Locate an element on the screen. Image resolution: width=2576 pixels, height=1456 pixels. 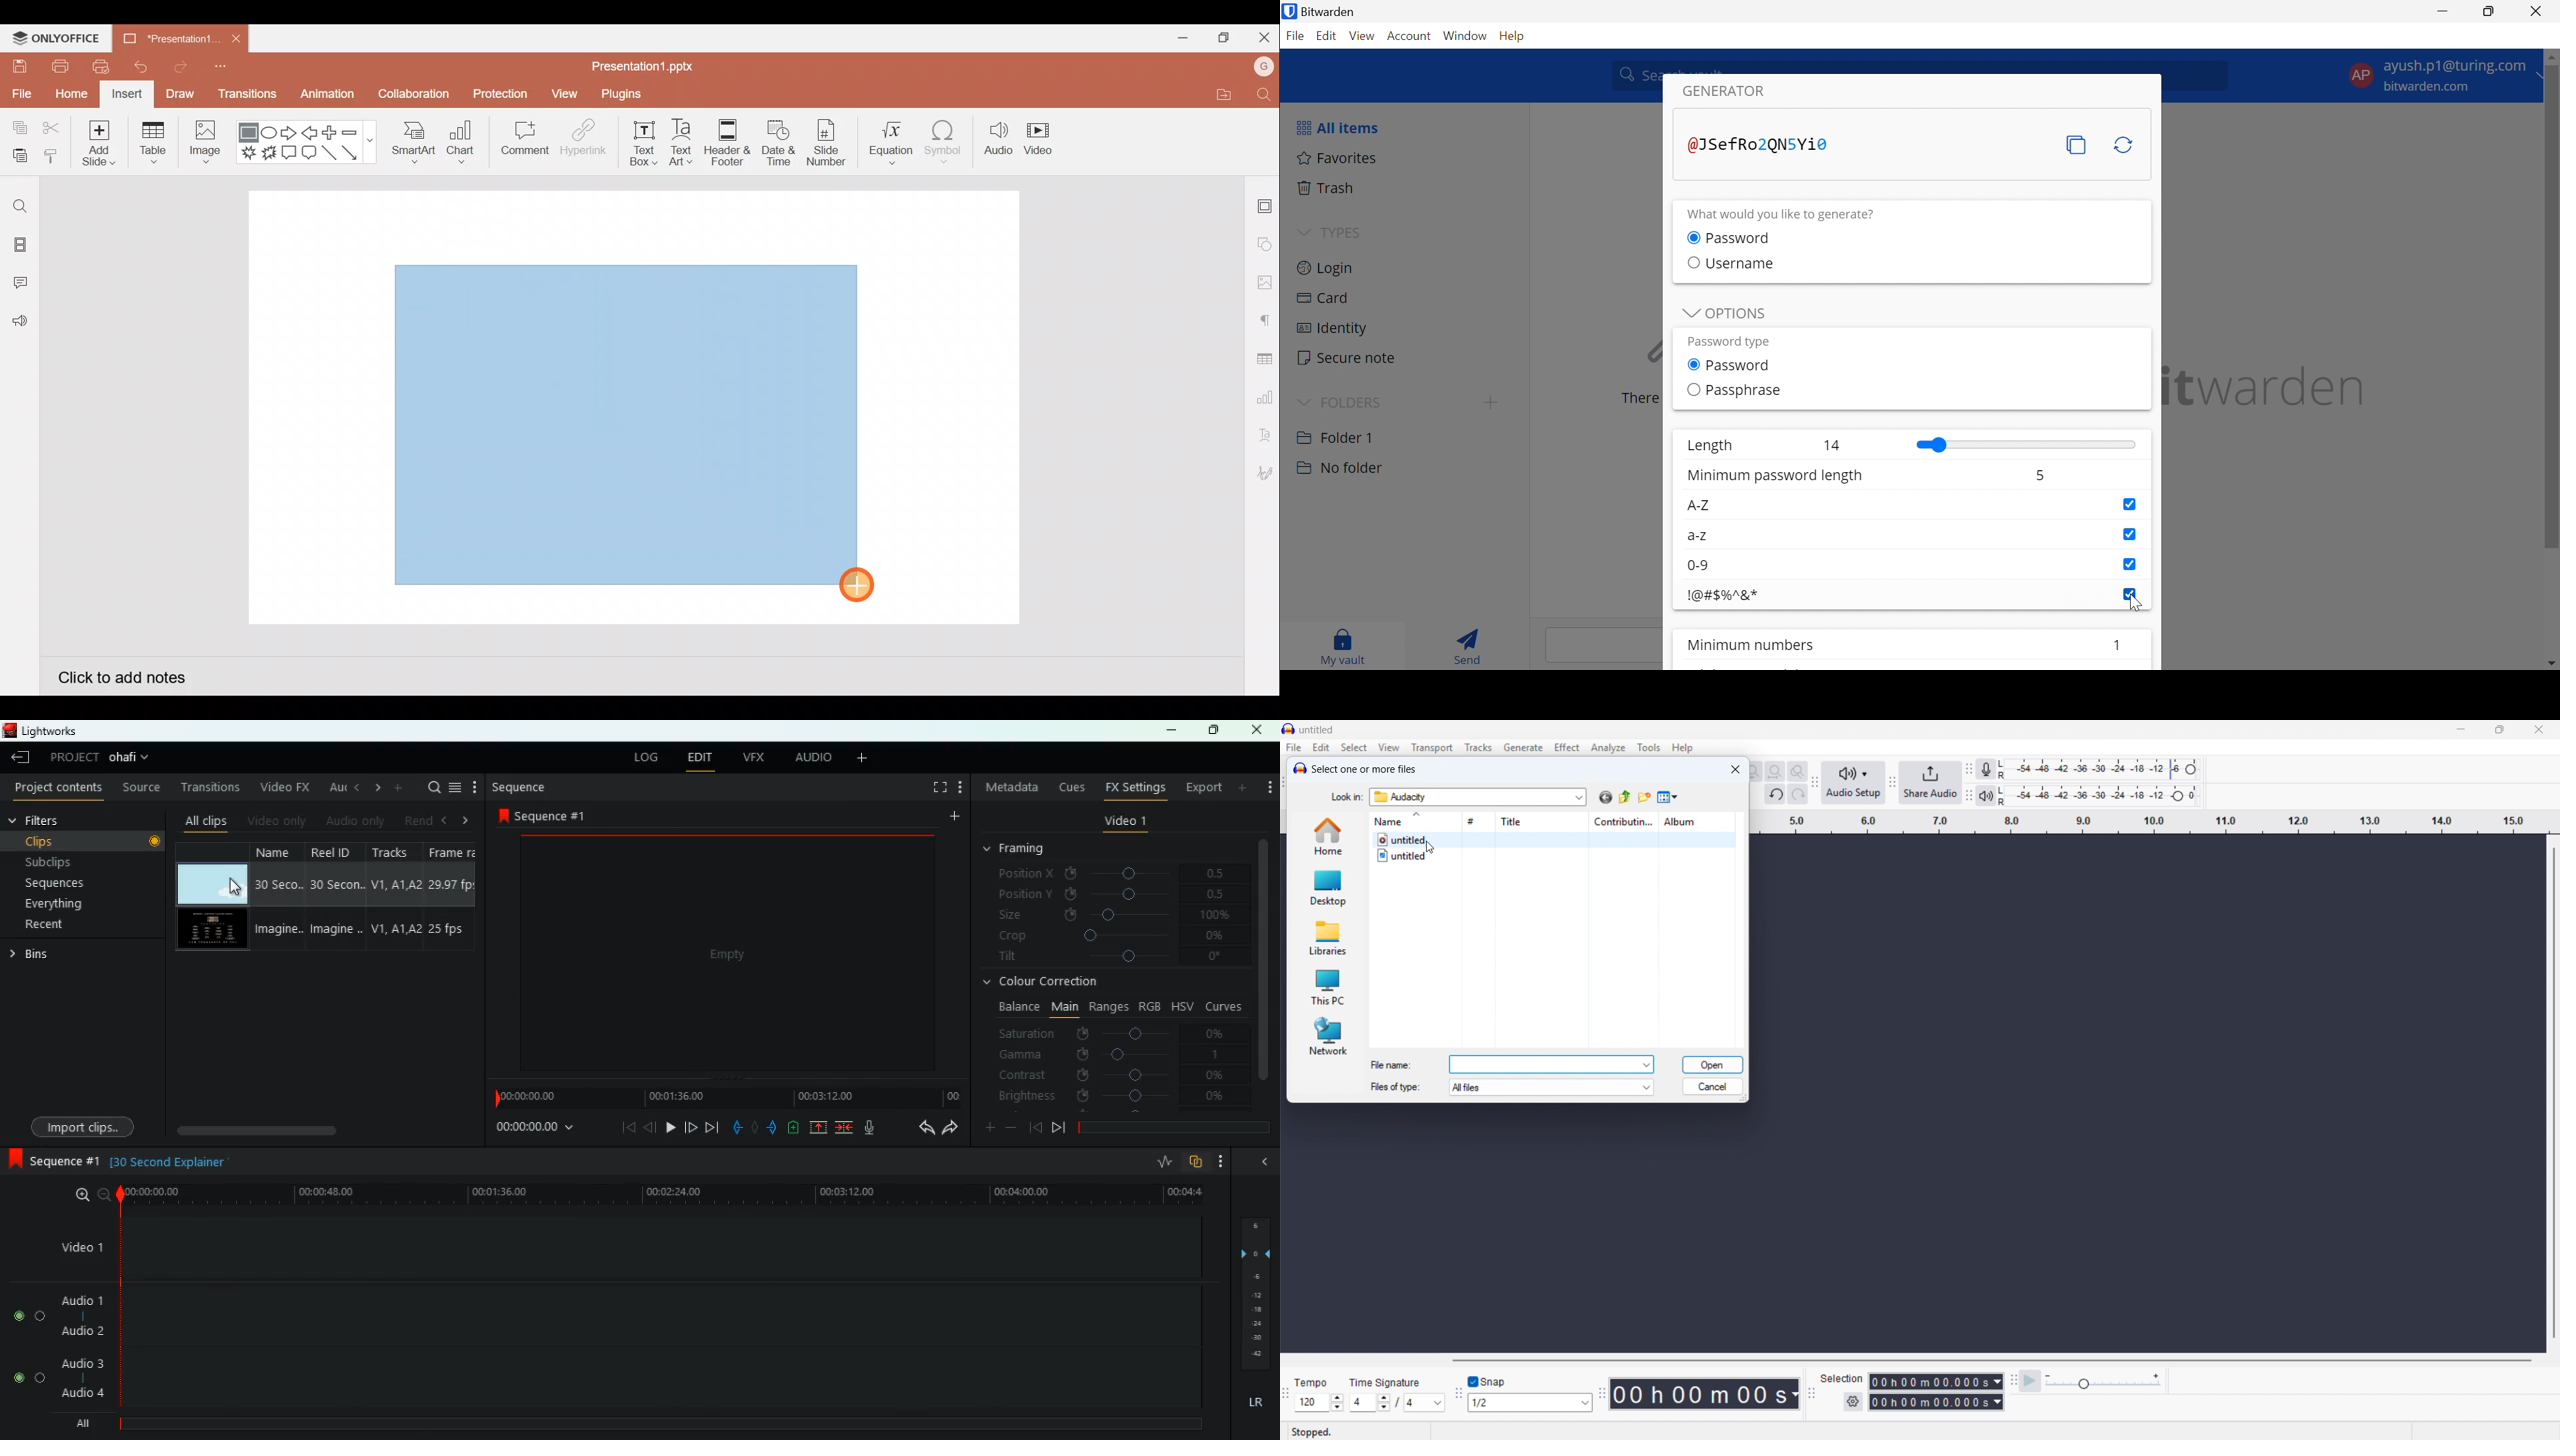
Undo is located at coordinates (1775, 795).